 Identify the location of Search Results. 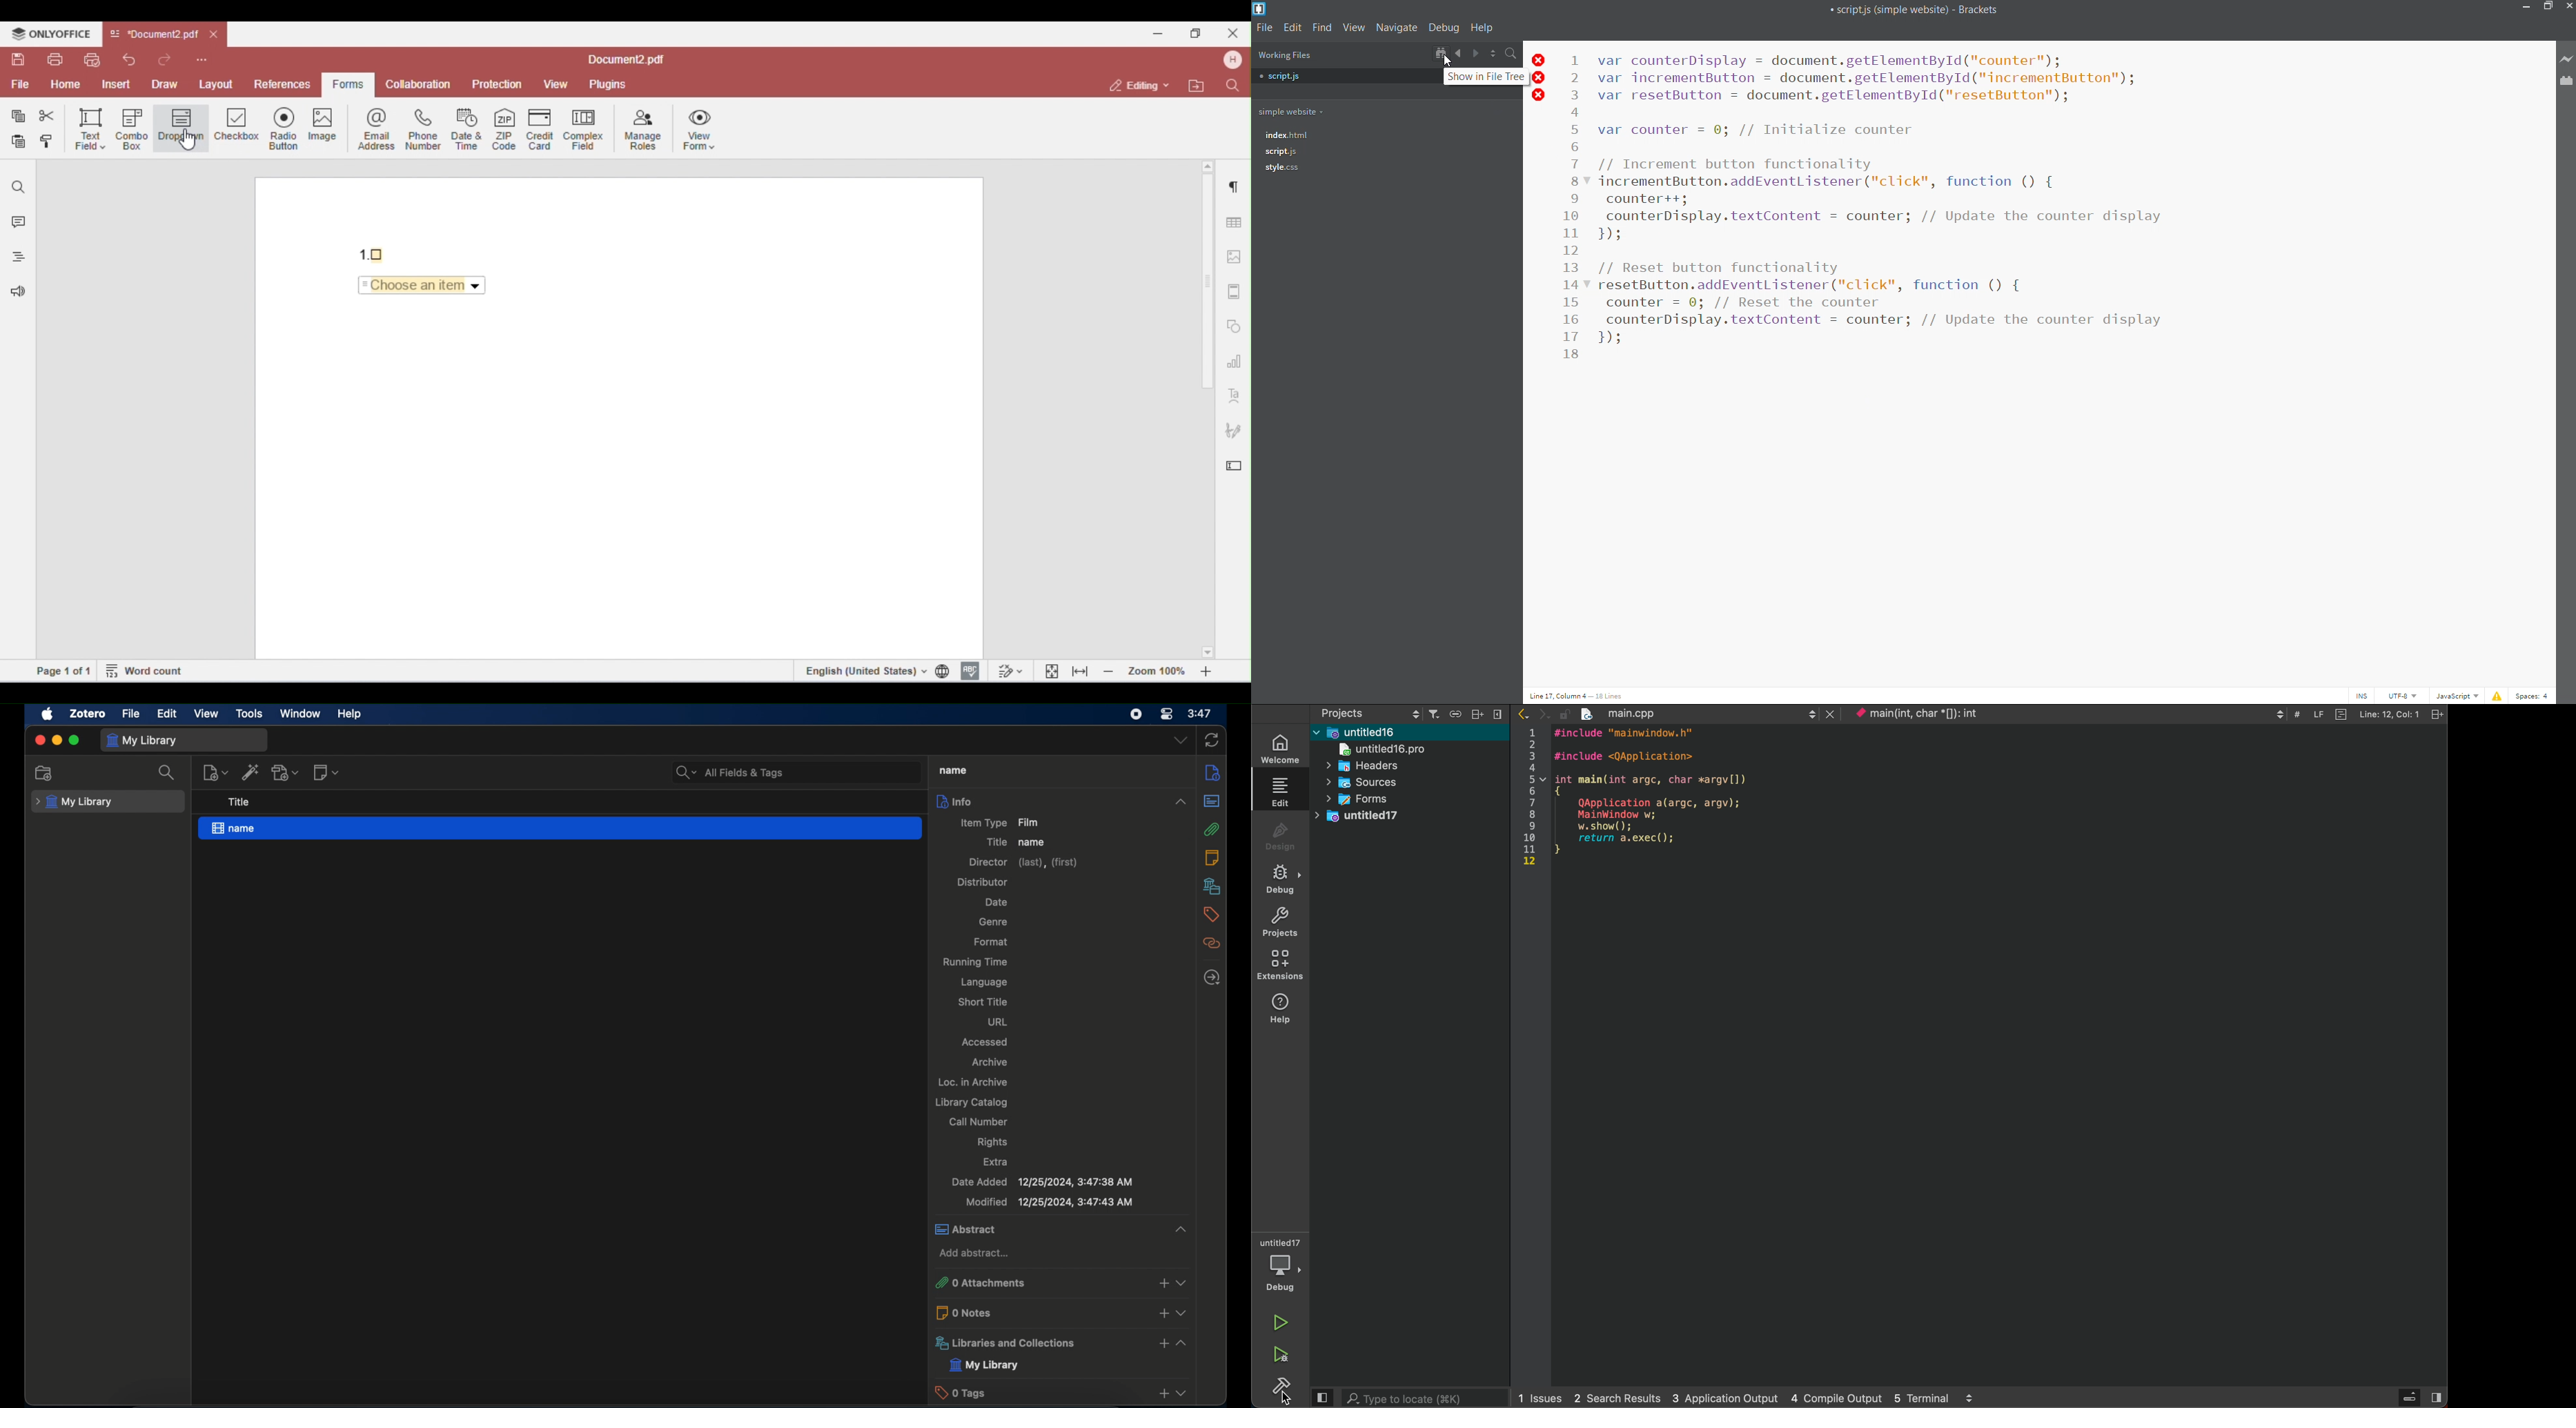
(1615, 1397).